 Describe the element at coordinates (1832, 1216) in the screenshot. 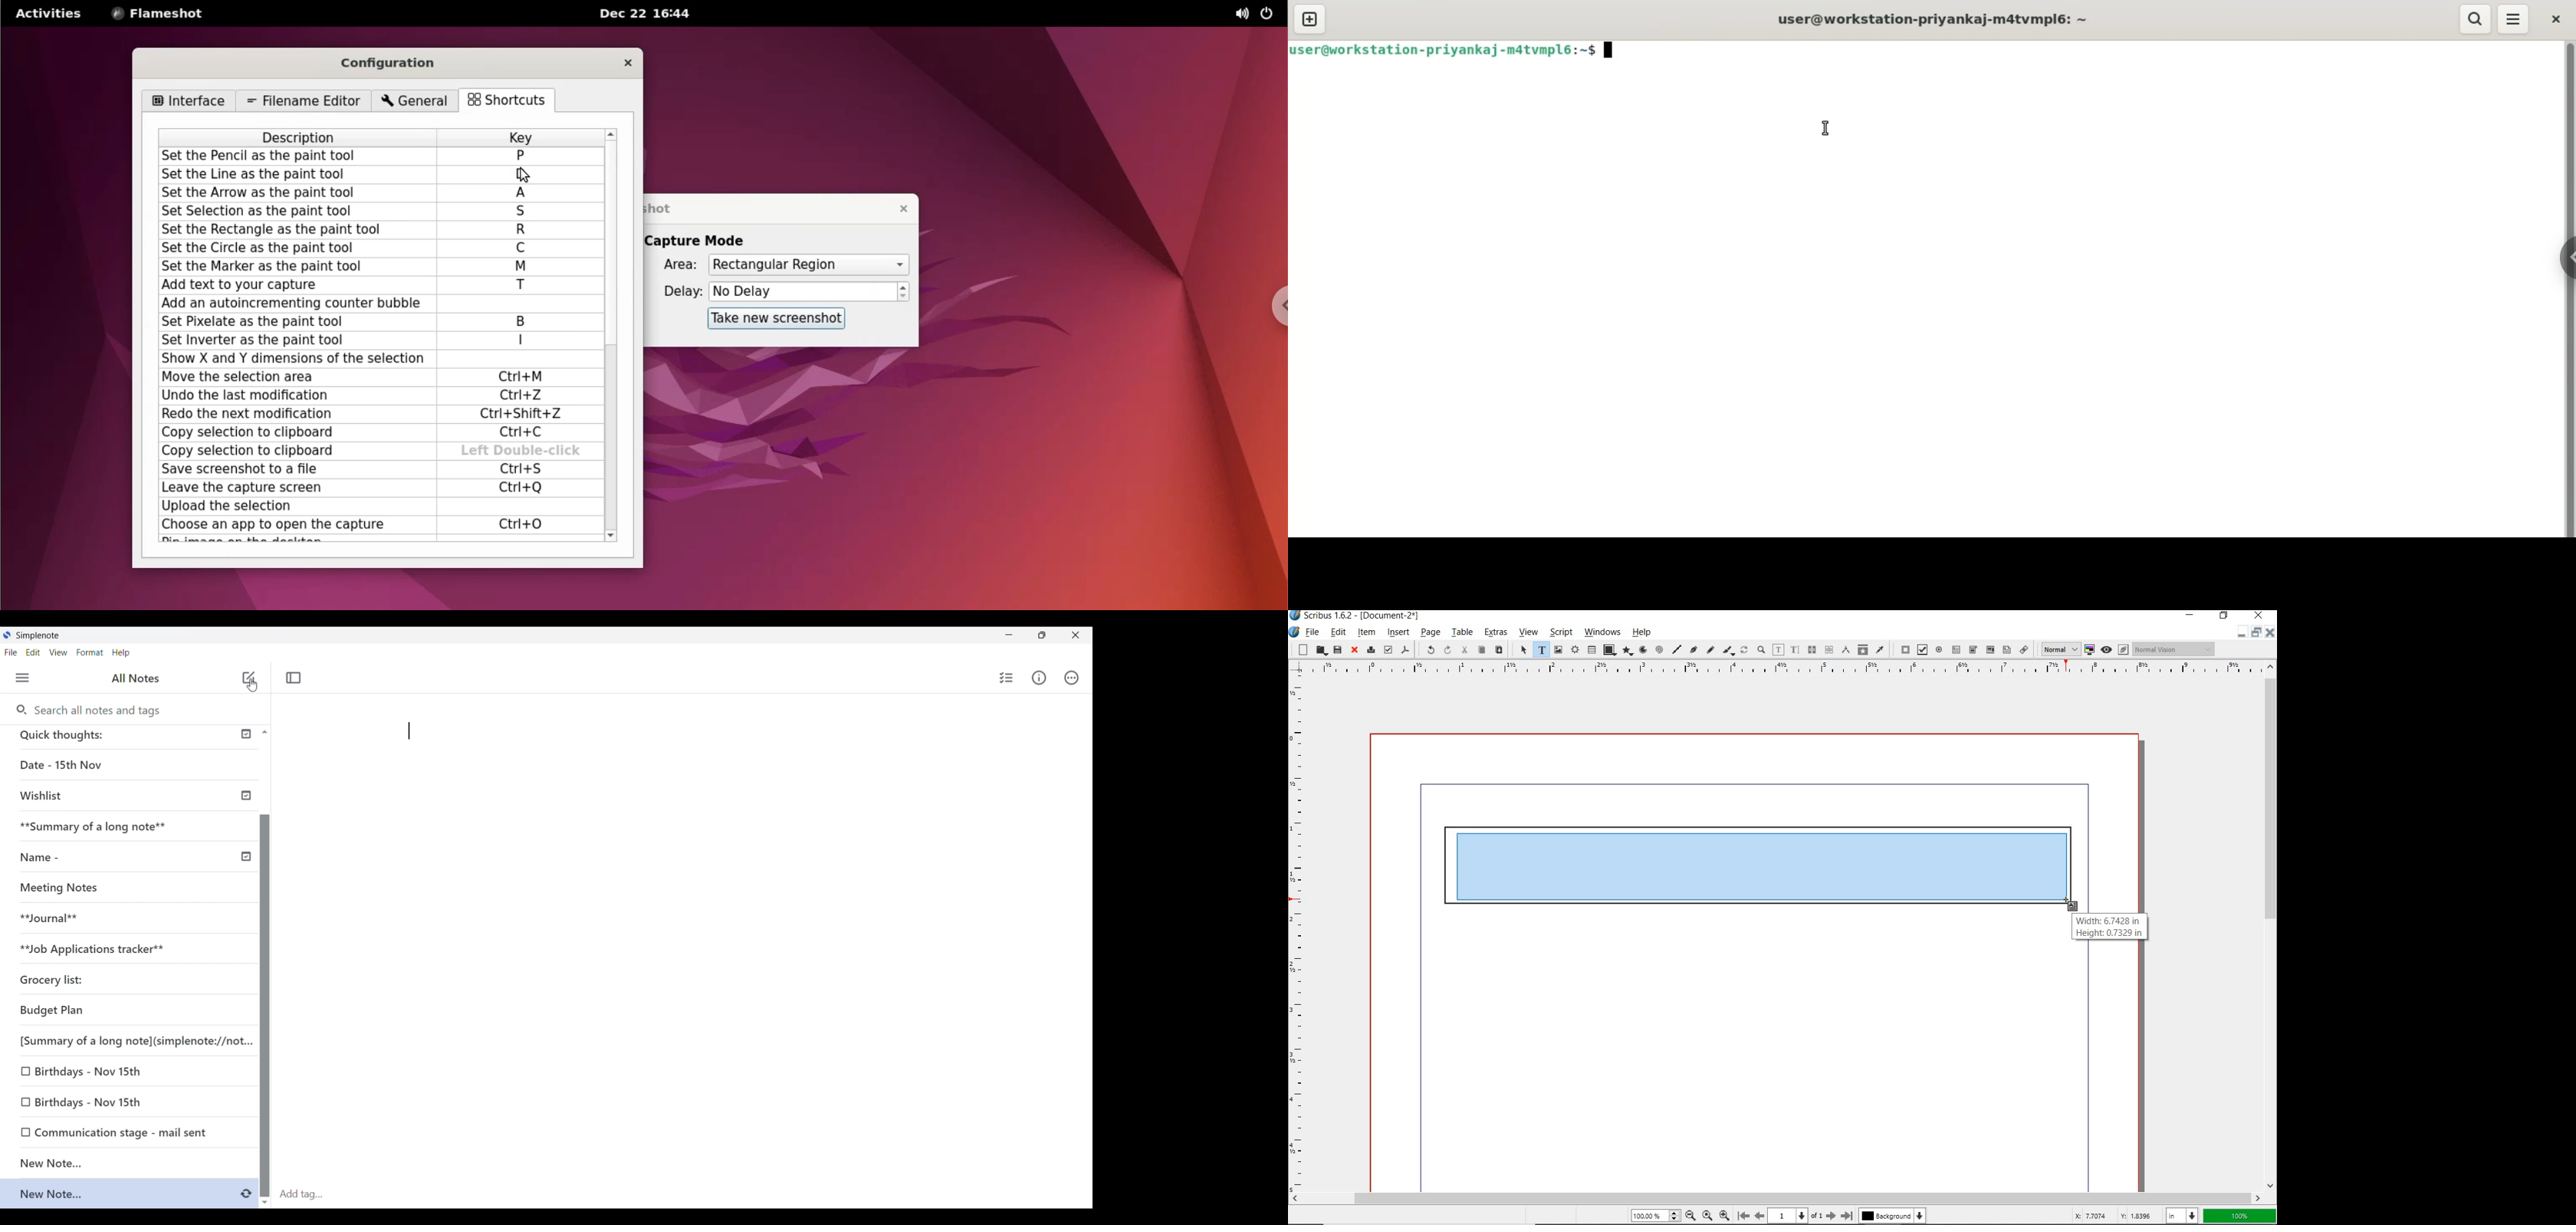

I see `move to next` at that location.